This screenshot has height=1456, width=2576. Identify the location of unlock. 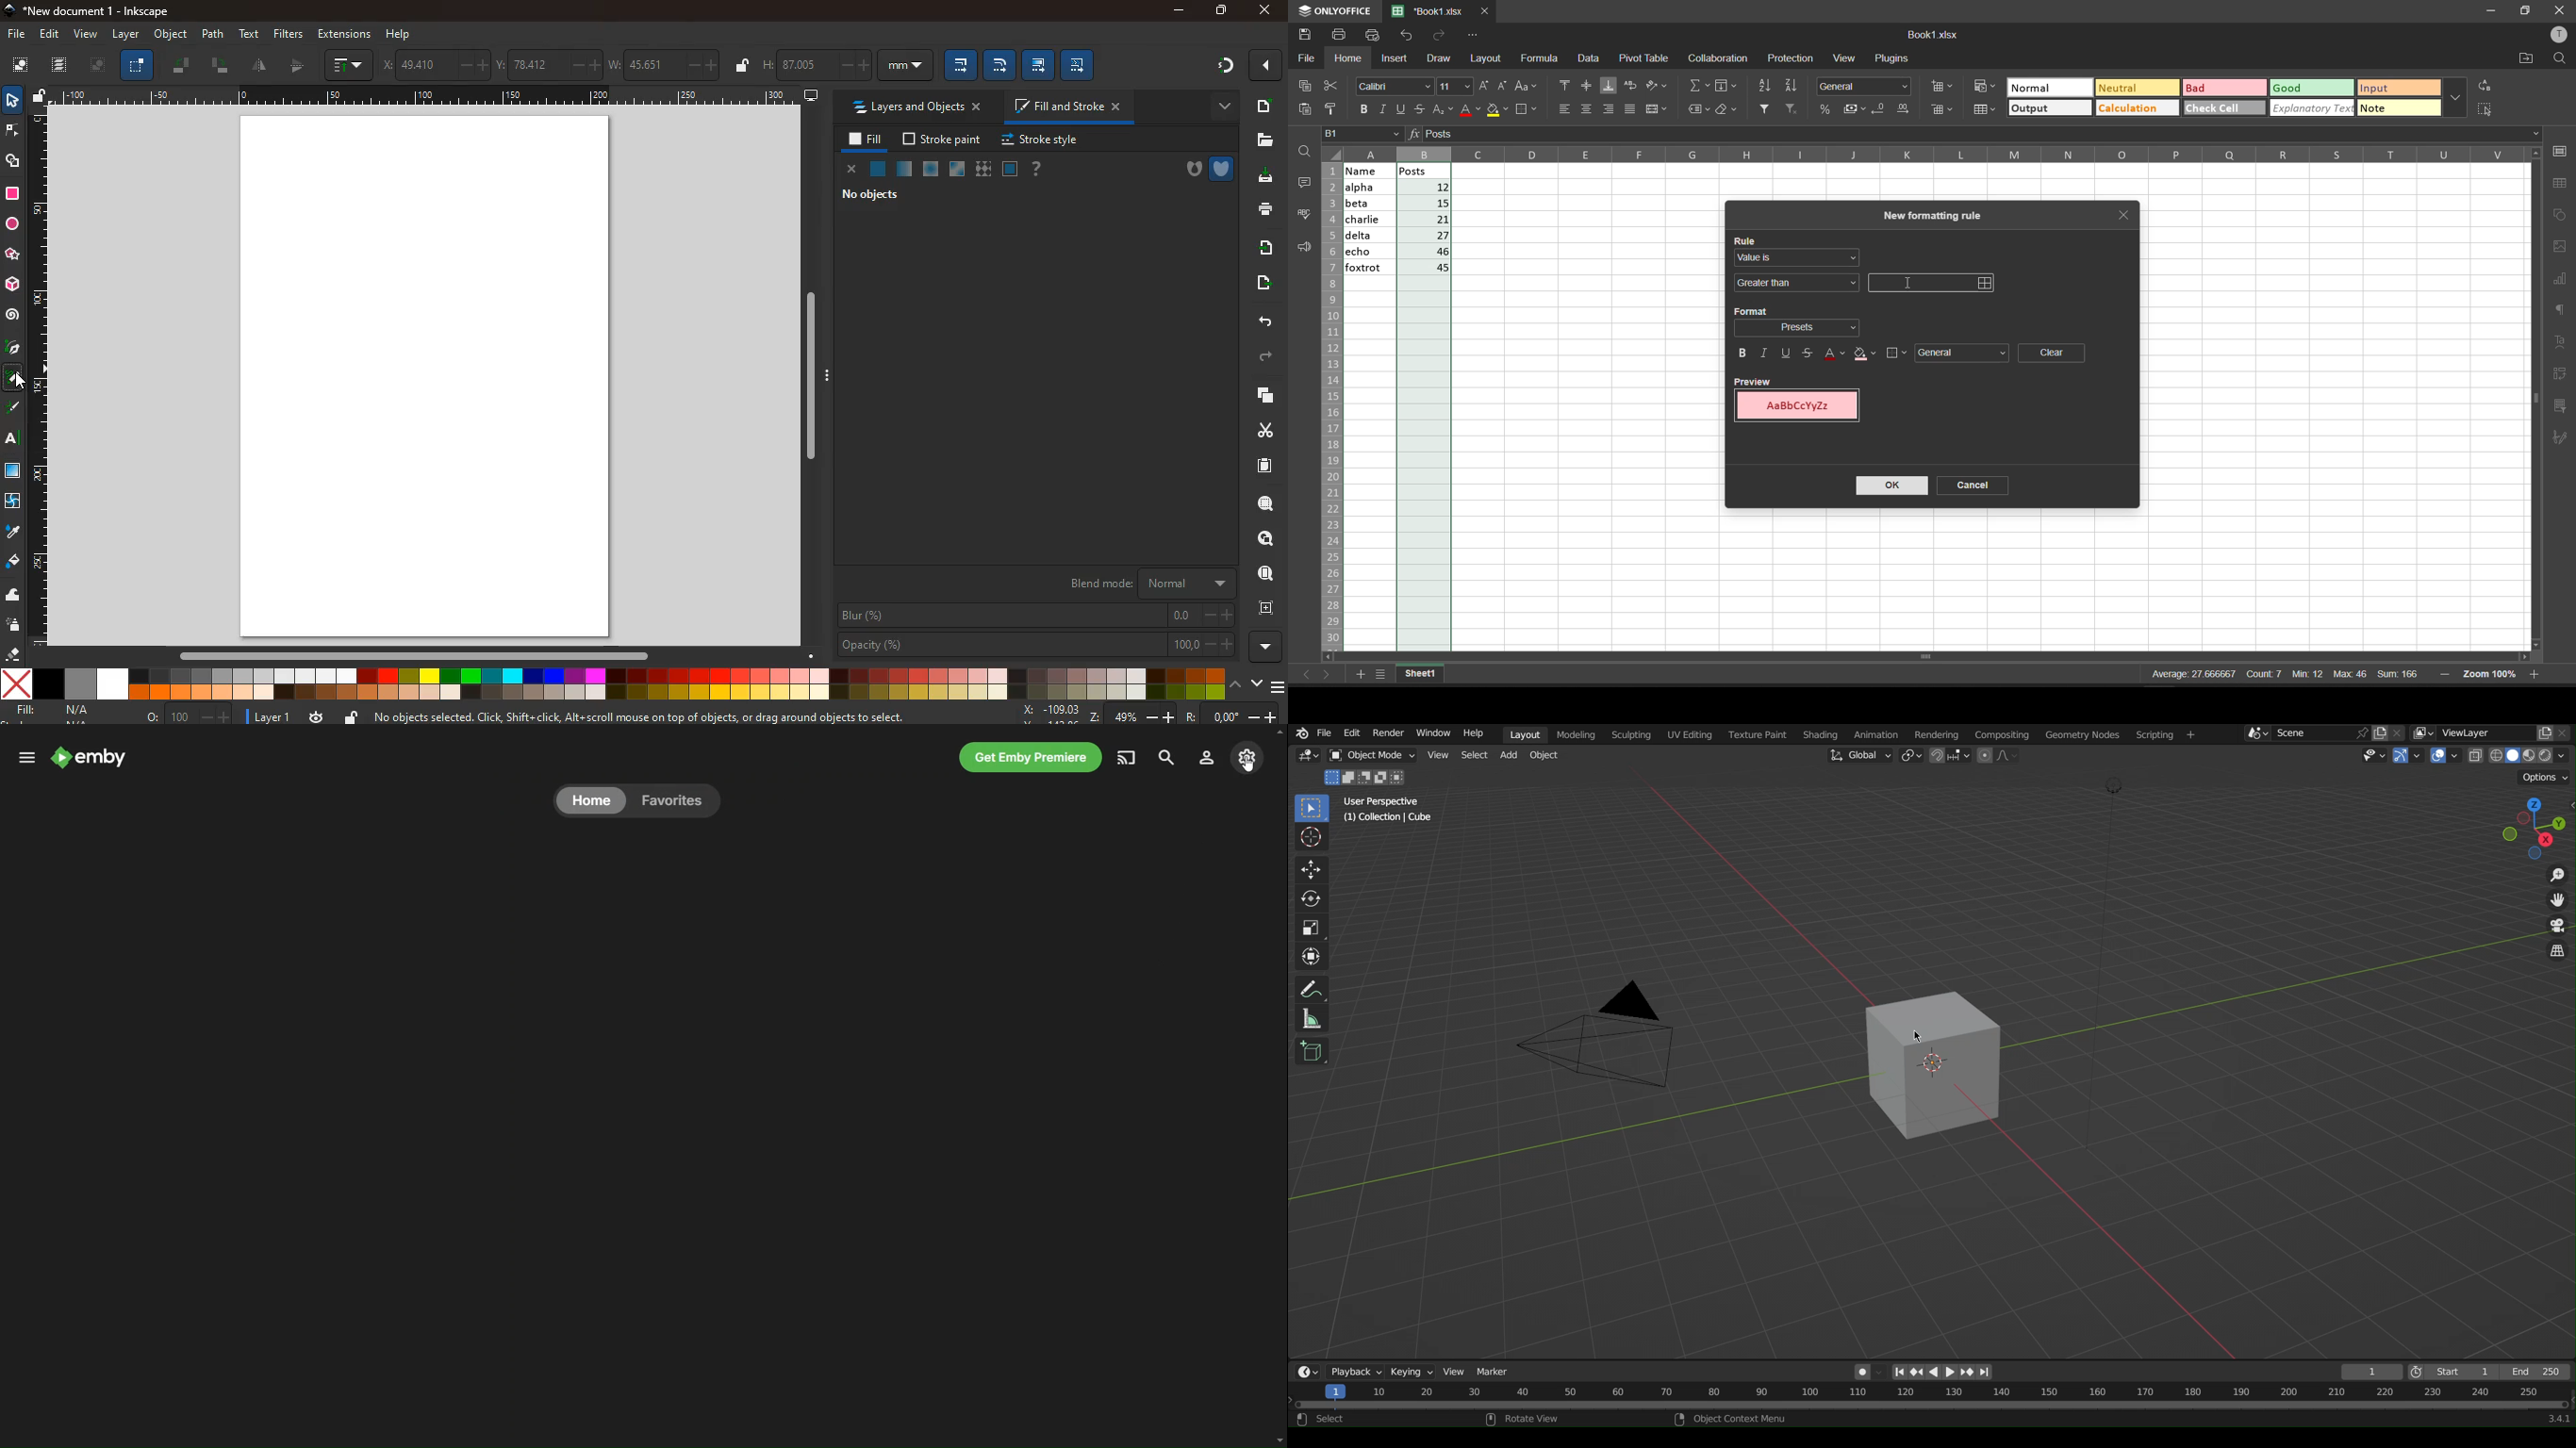
(41, 97).